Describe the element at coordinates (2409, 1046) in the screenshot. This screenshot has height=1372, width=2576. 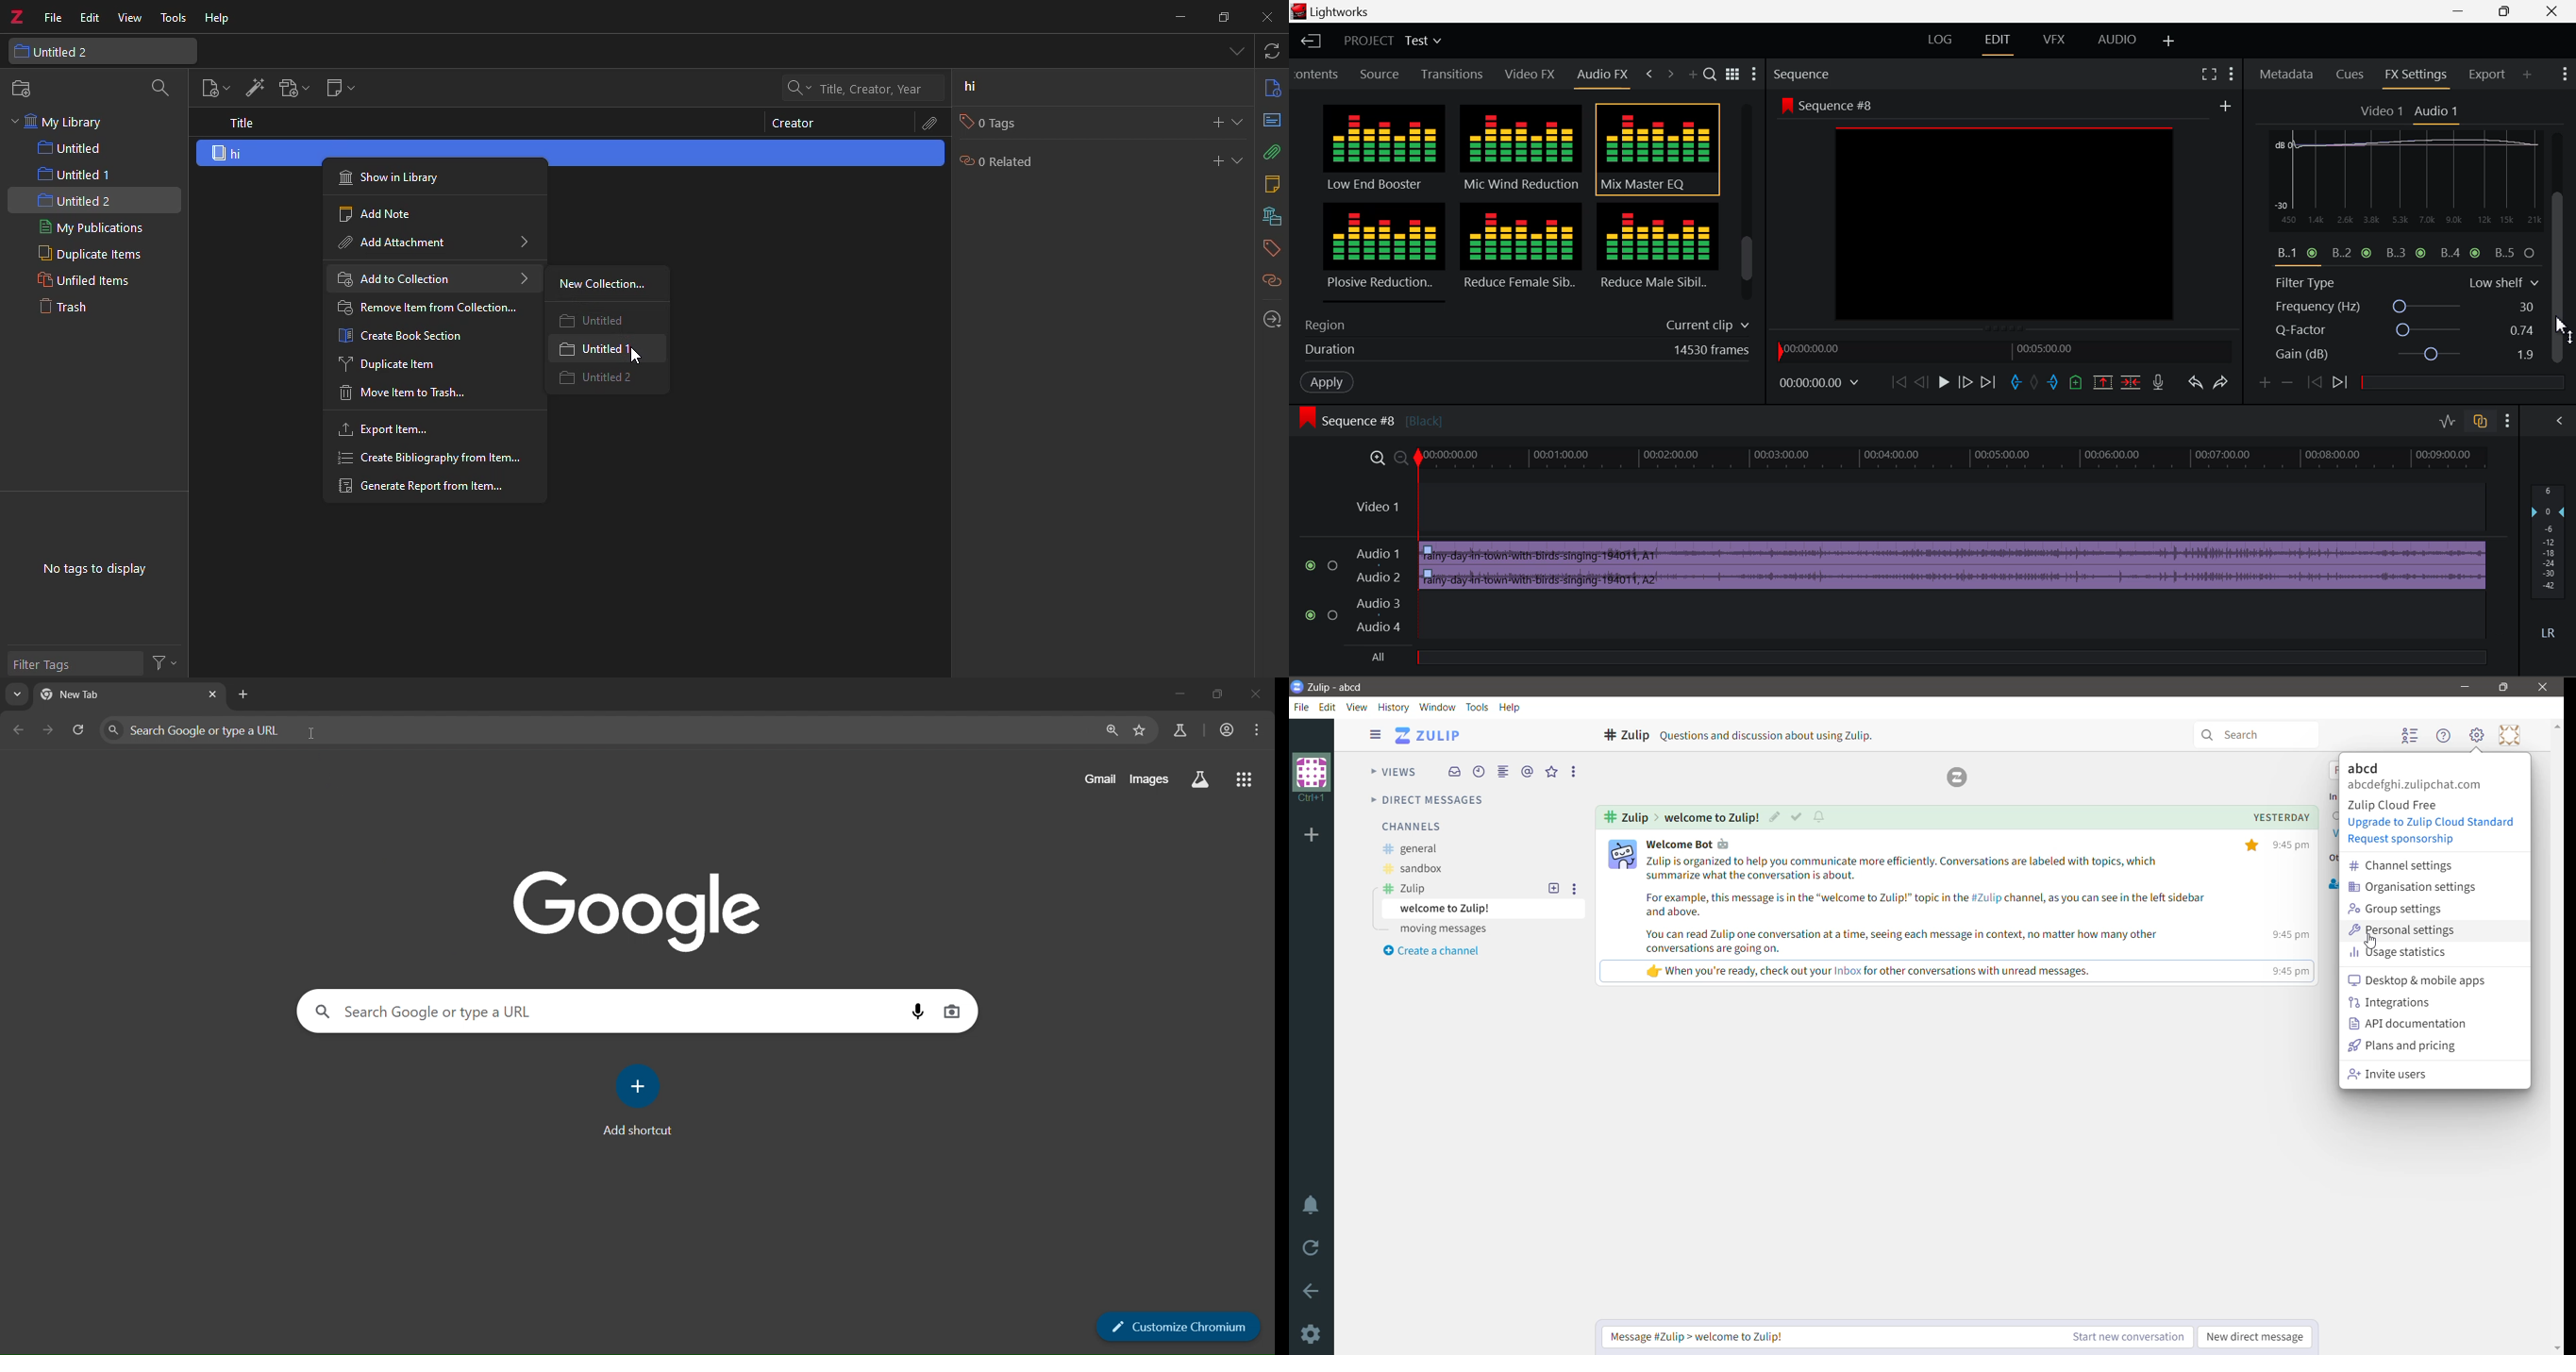
I see `Plans and pricing` at that location.